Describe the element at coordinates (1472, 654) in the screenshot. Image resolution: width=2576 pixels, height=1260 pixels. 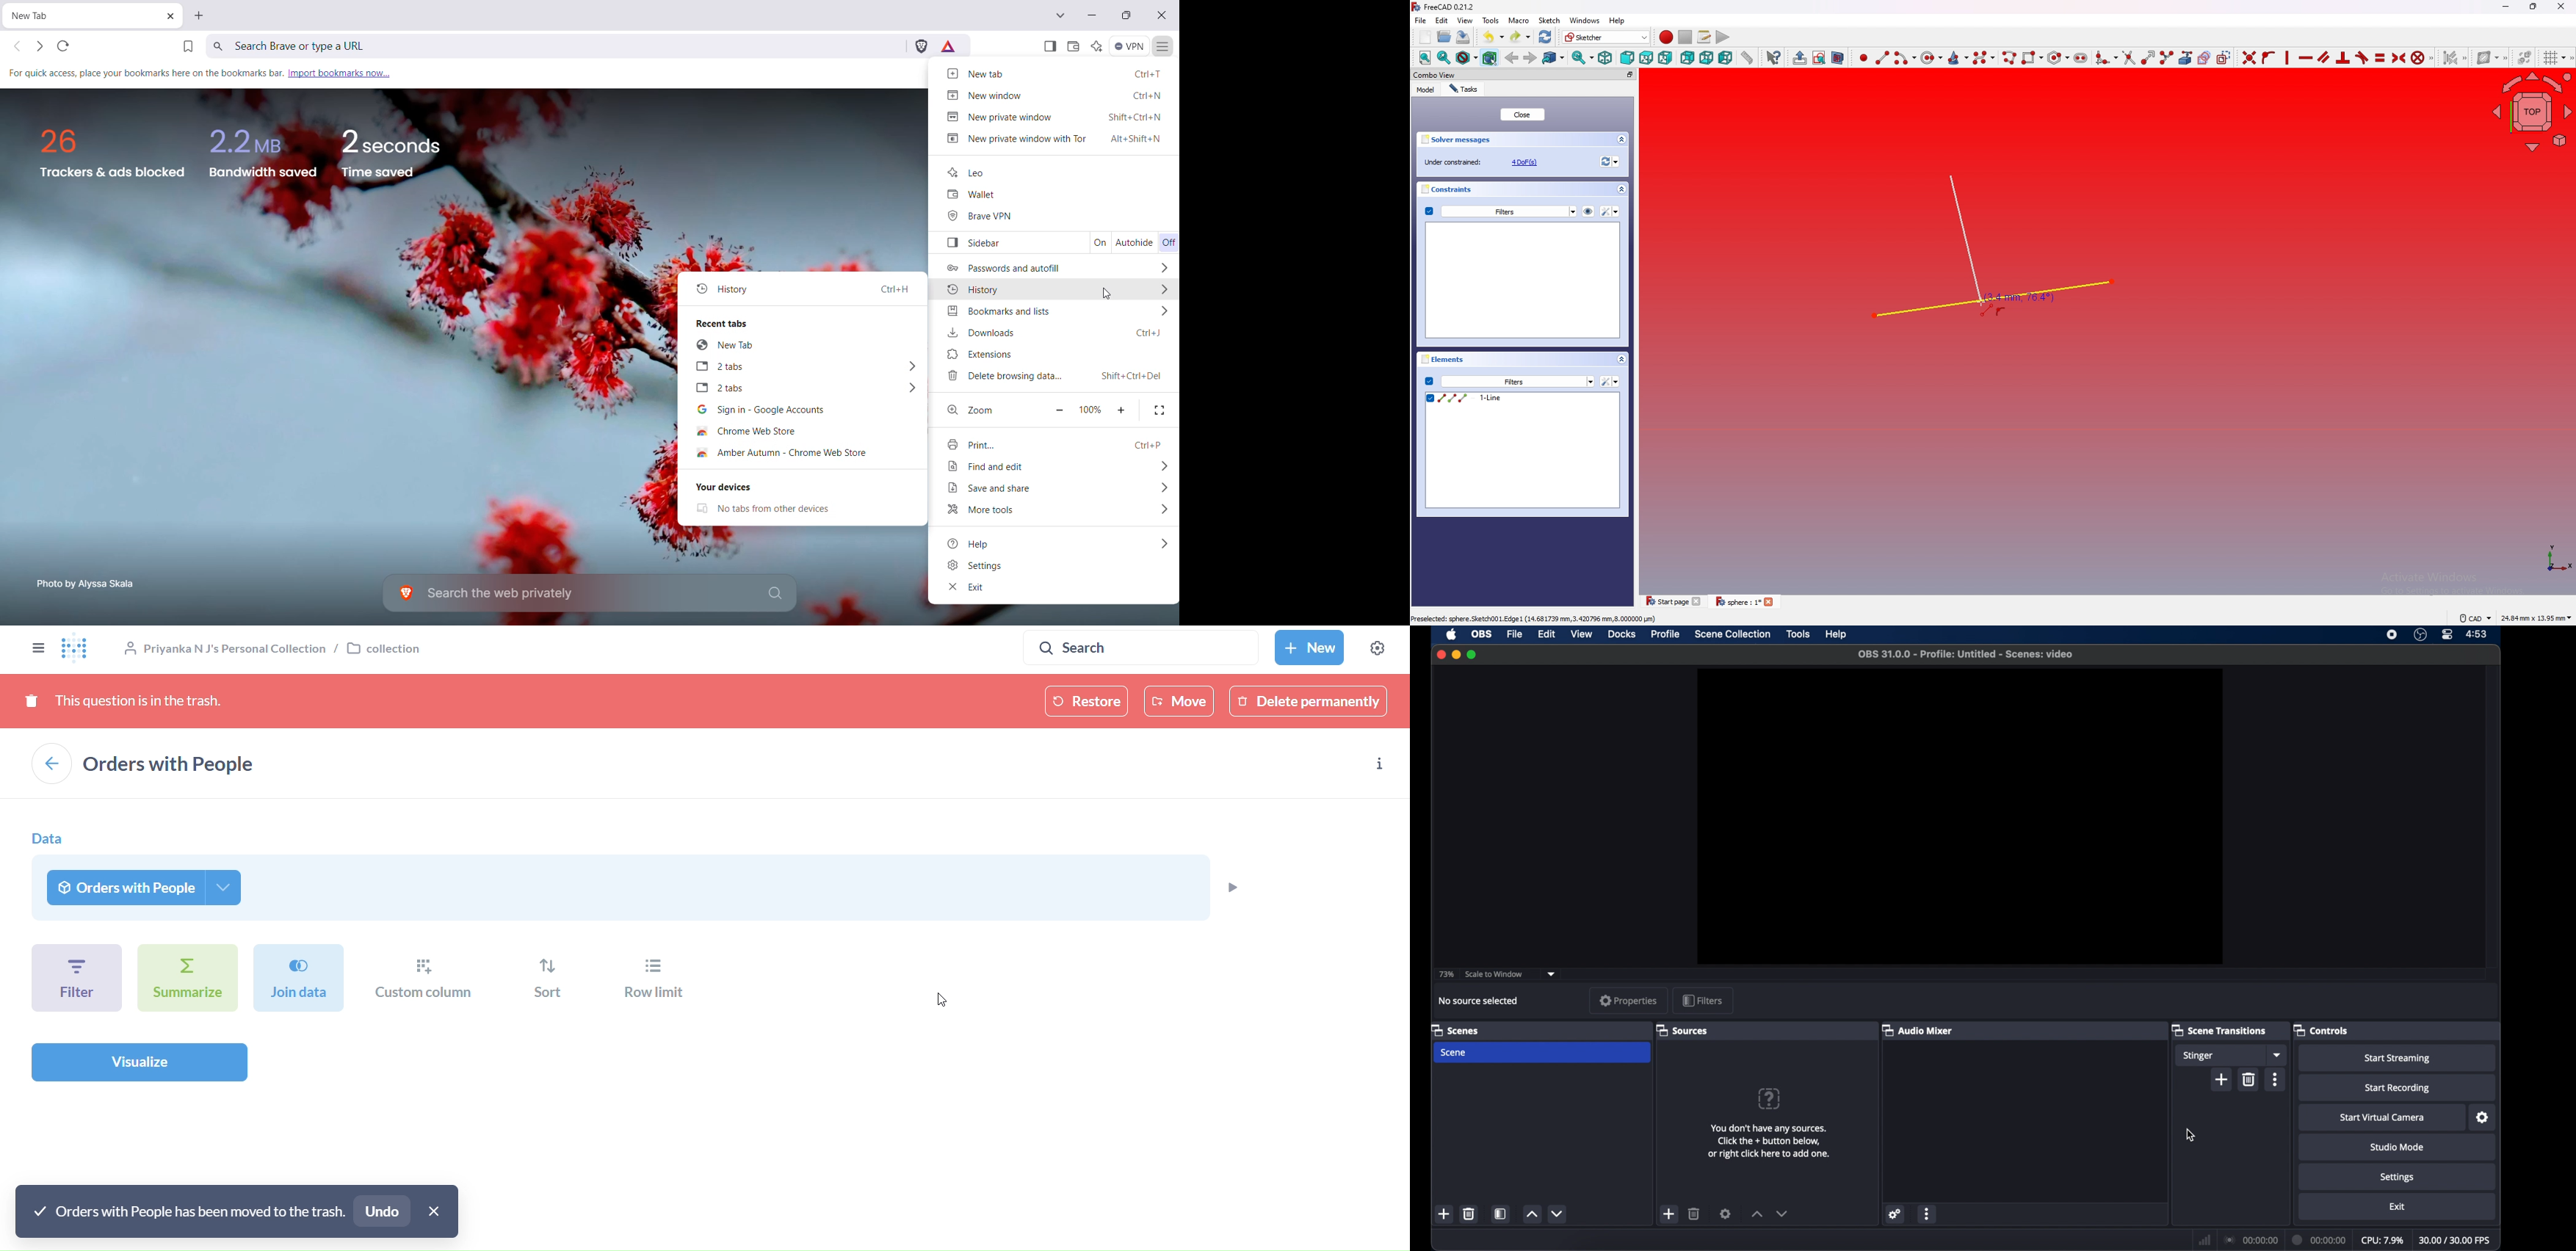
I see `maximize` at that location.